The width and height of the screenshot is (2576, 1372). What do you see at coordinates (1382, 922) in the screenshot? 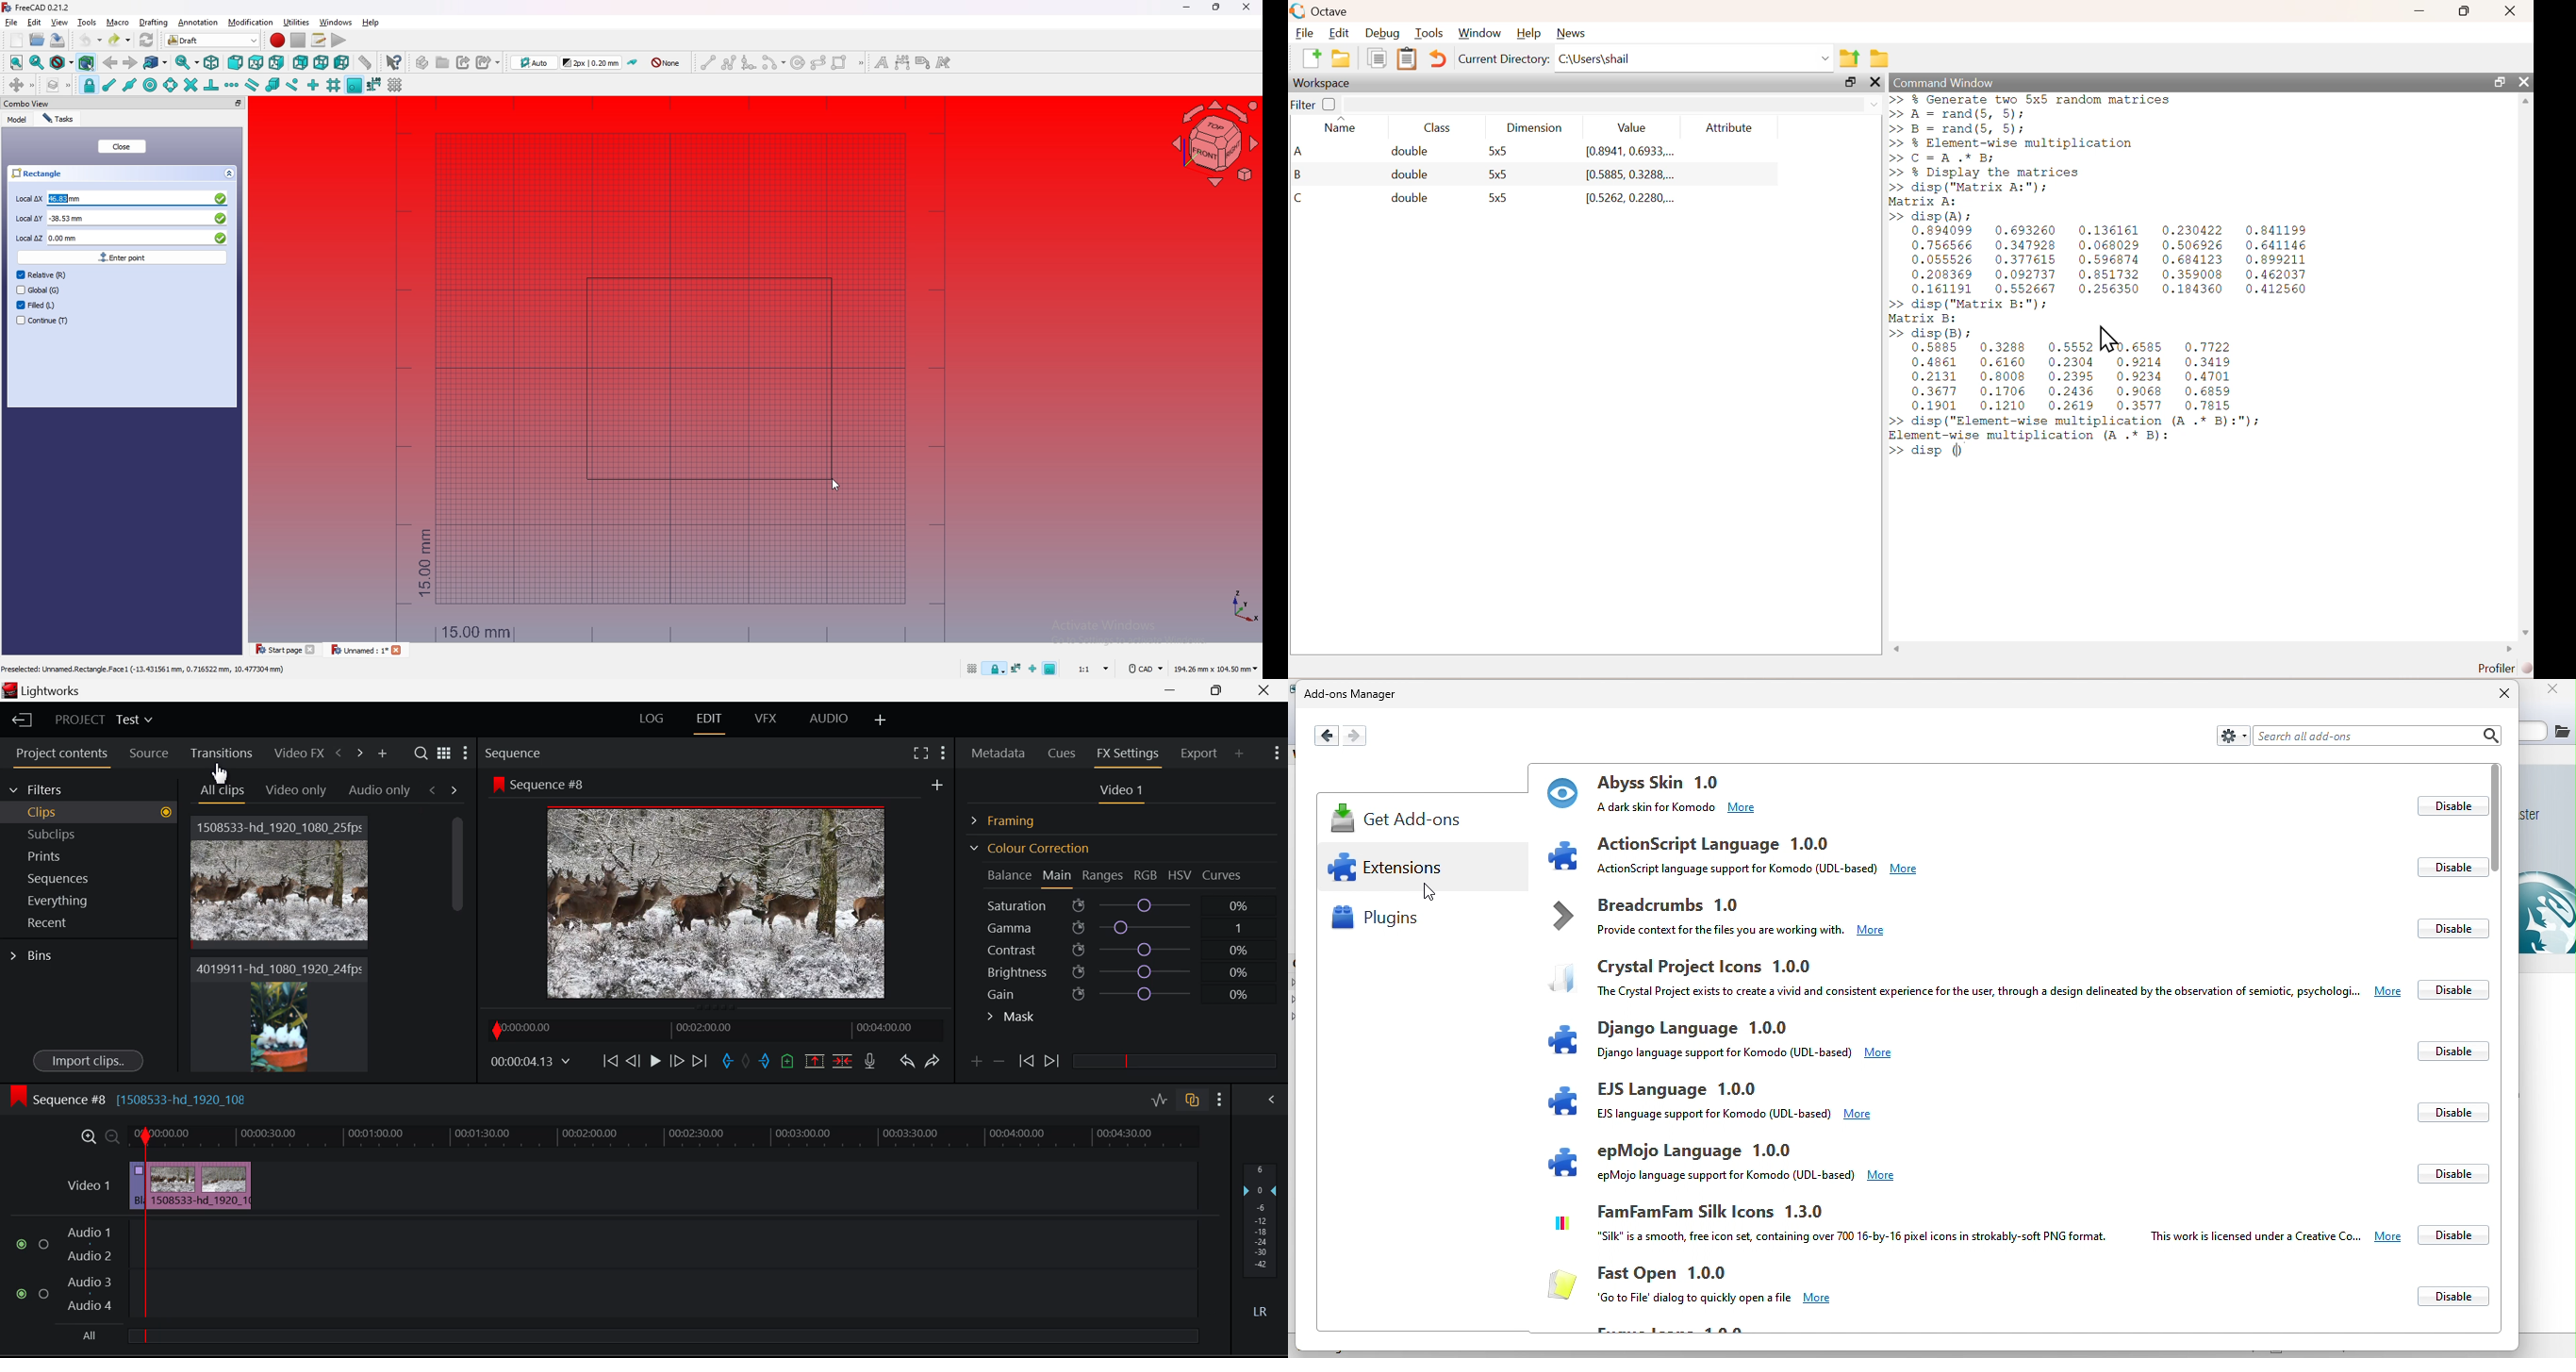
I see `plugins` at bounding box center [1382, 922].